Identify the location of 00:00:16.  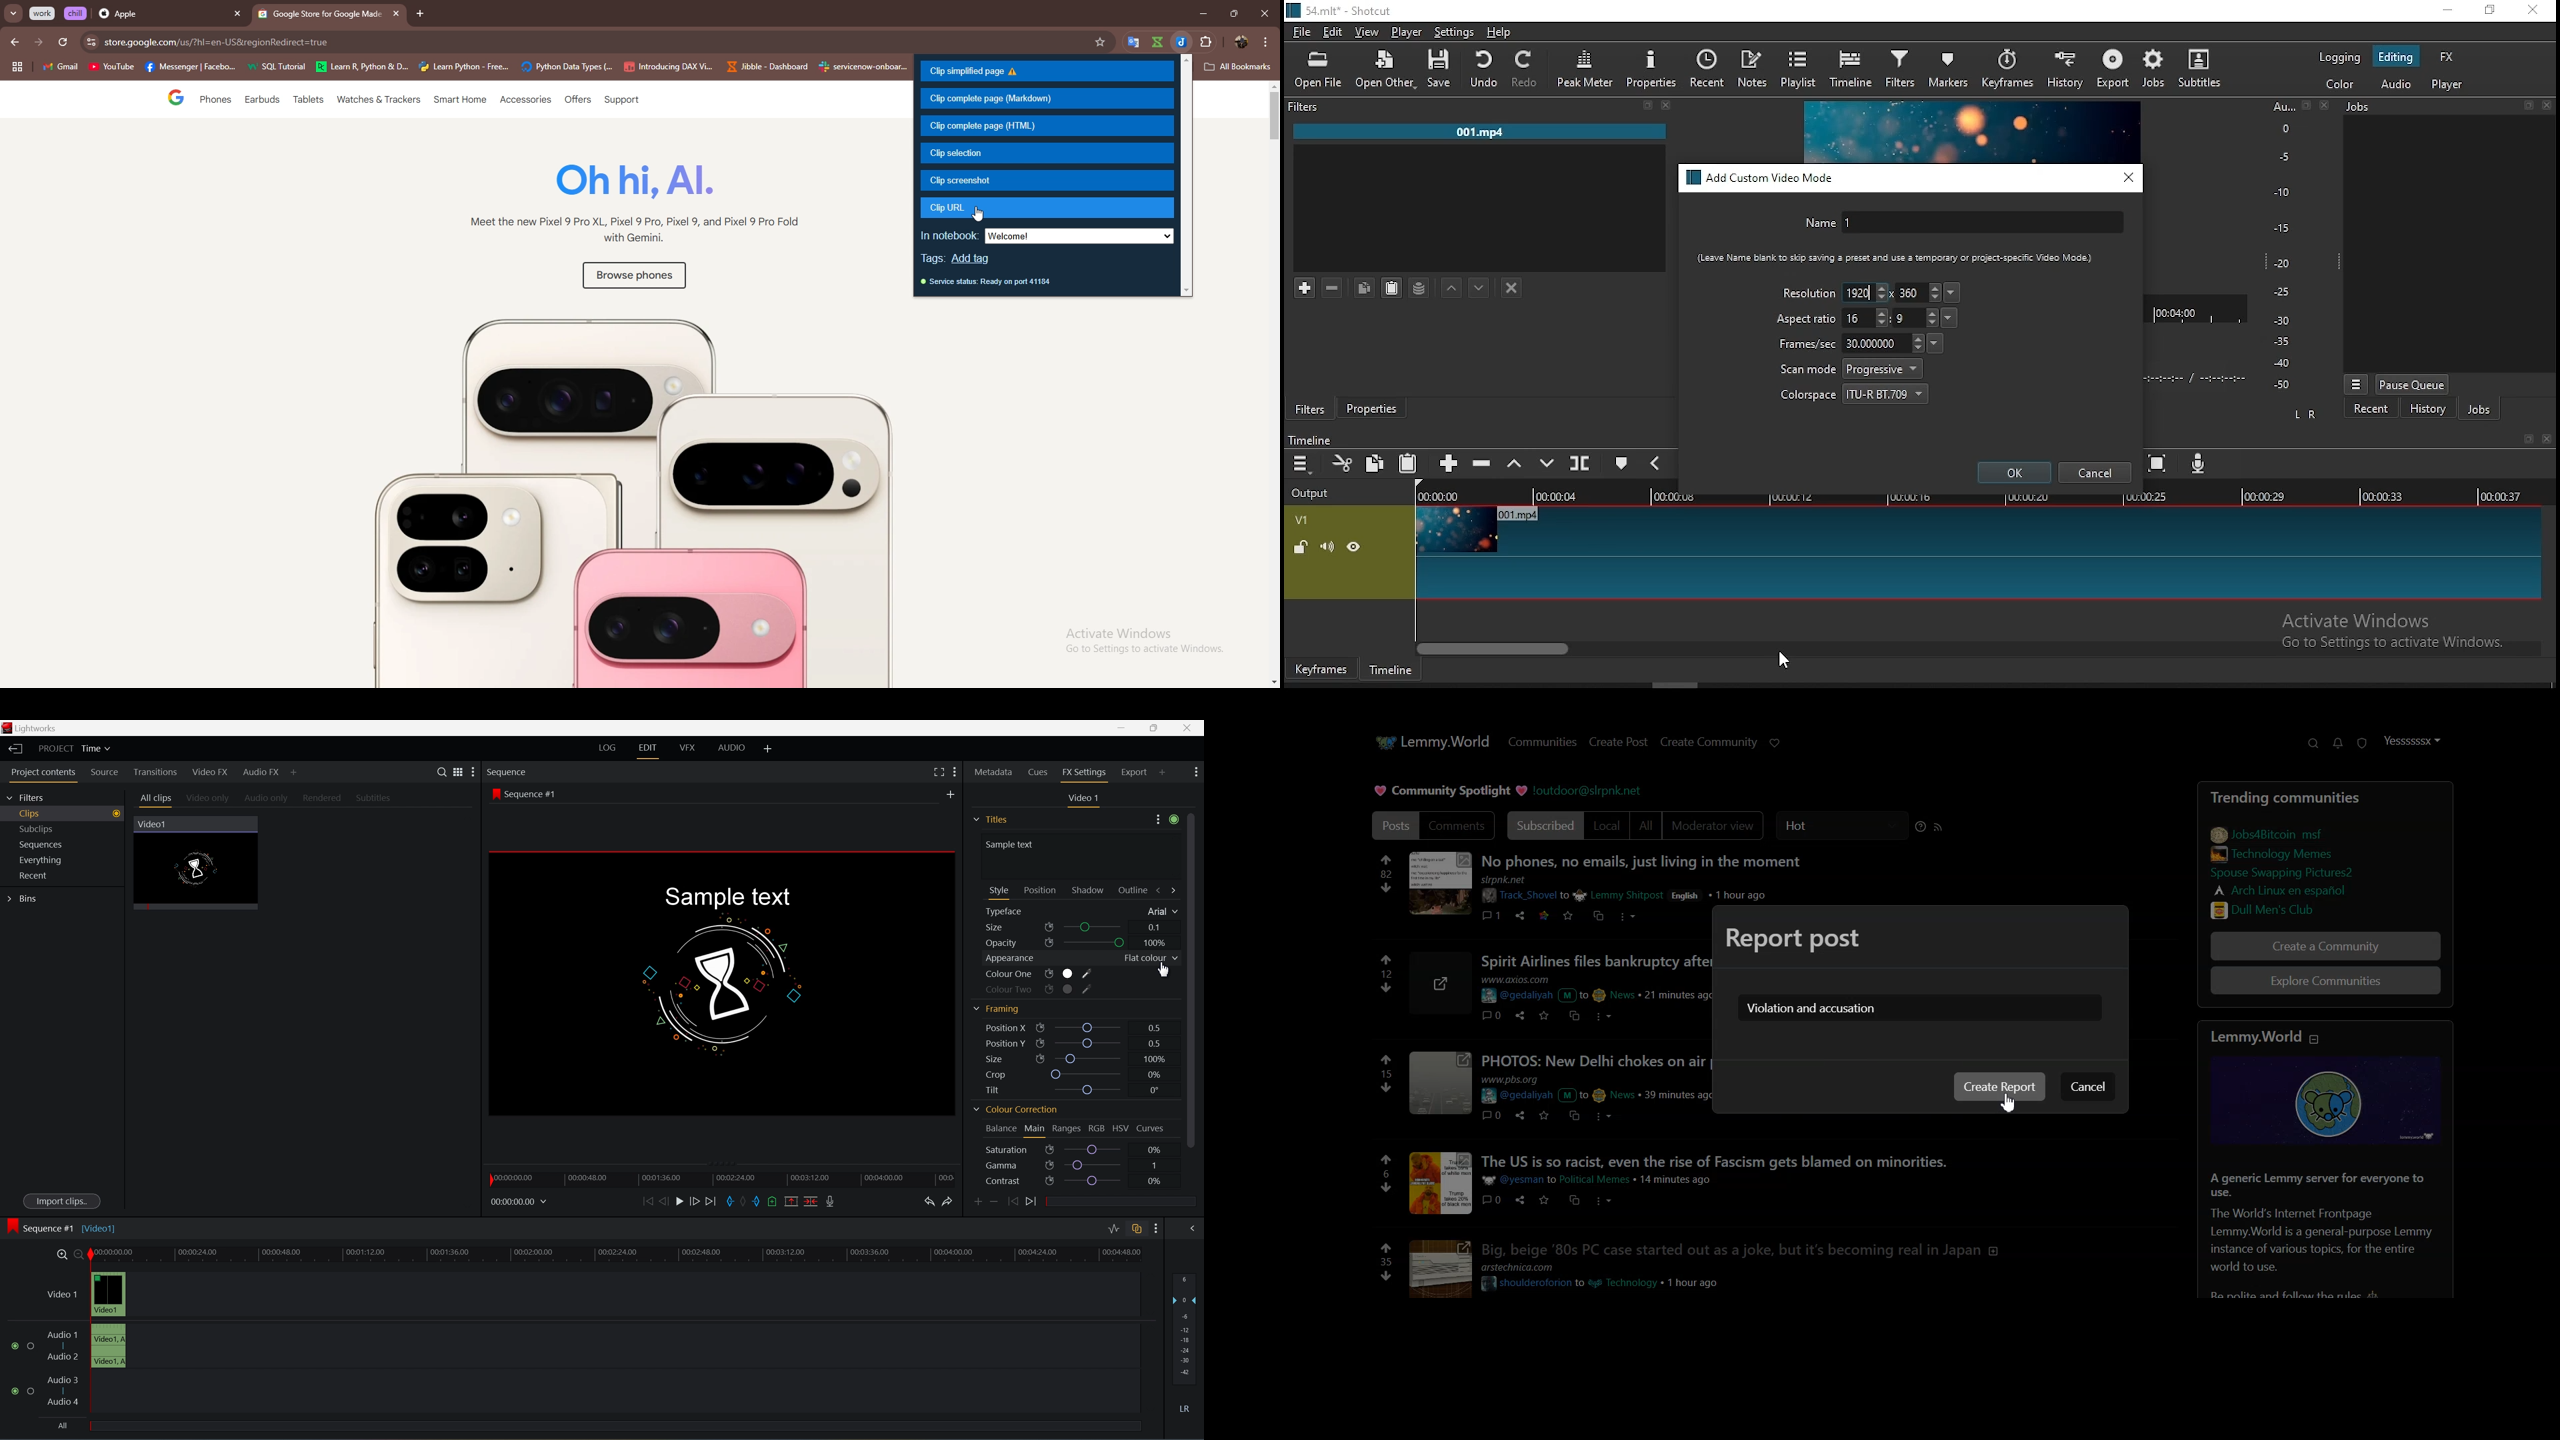
(1911, 496).